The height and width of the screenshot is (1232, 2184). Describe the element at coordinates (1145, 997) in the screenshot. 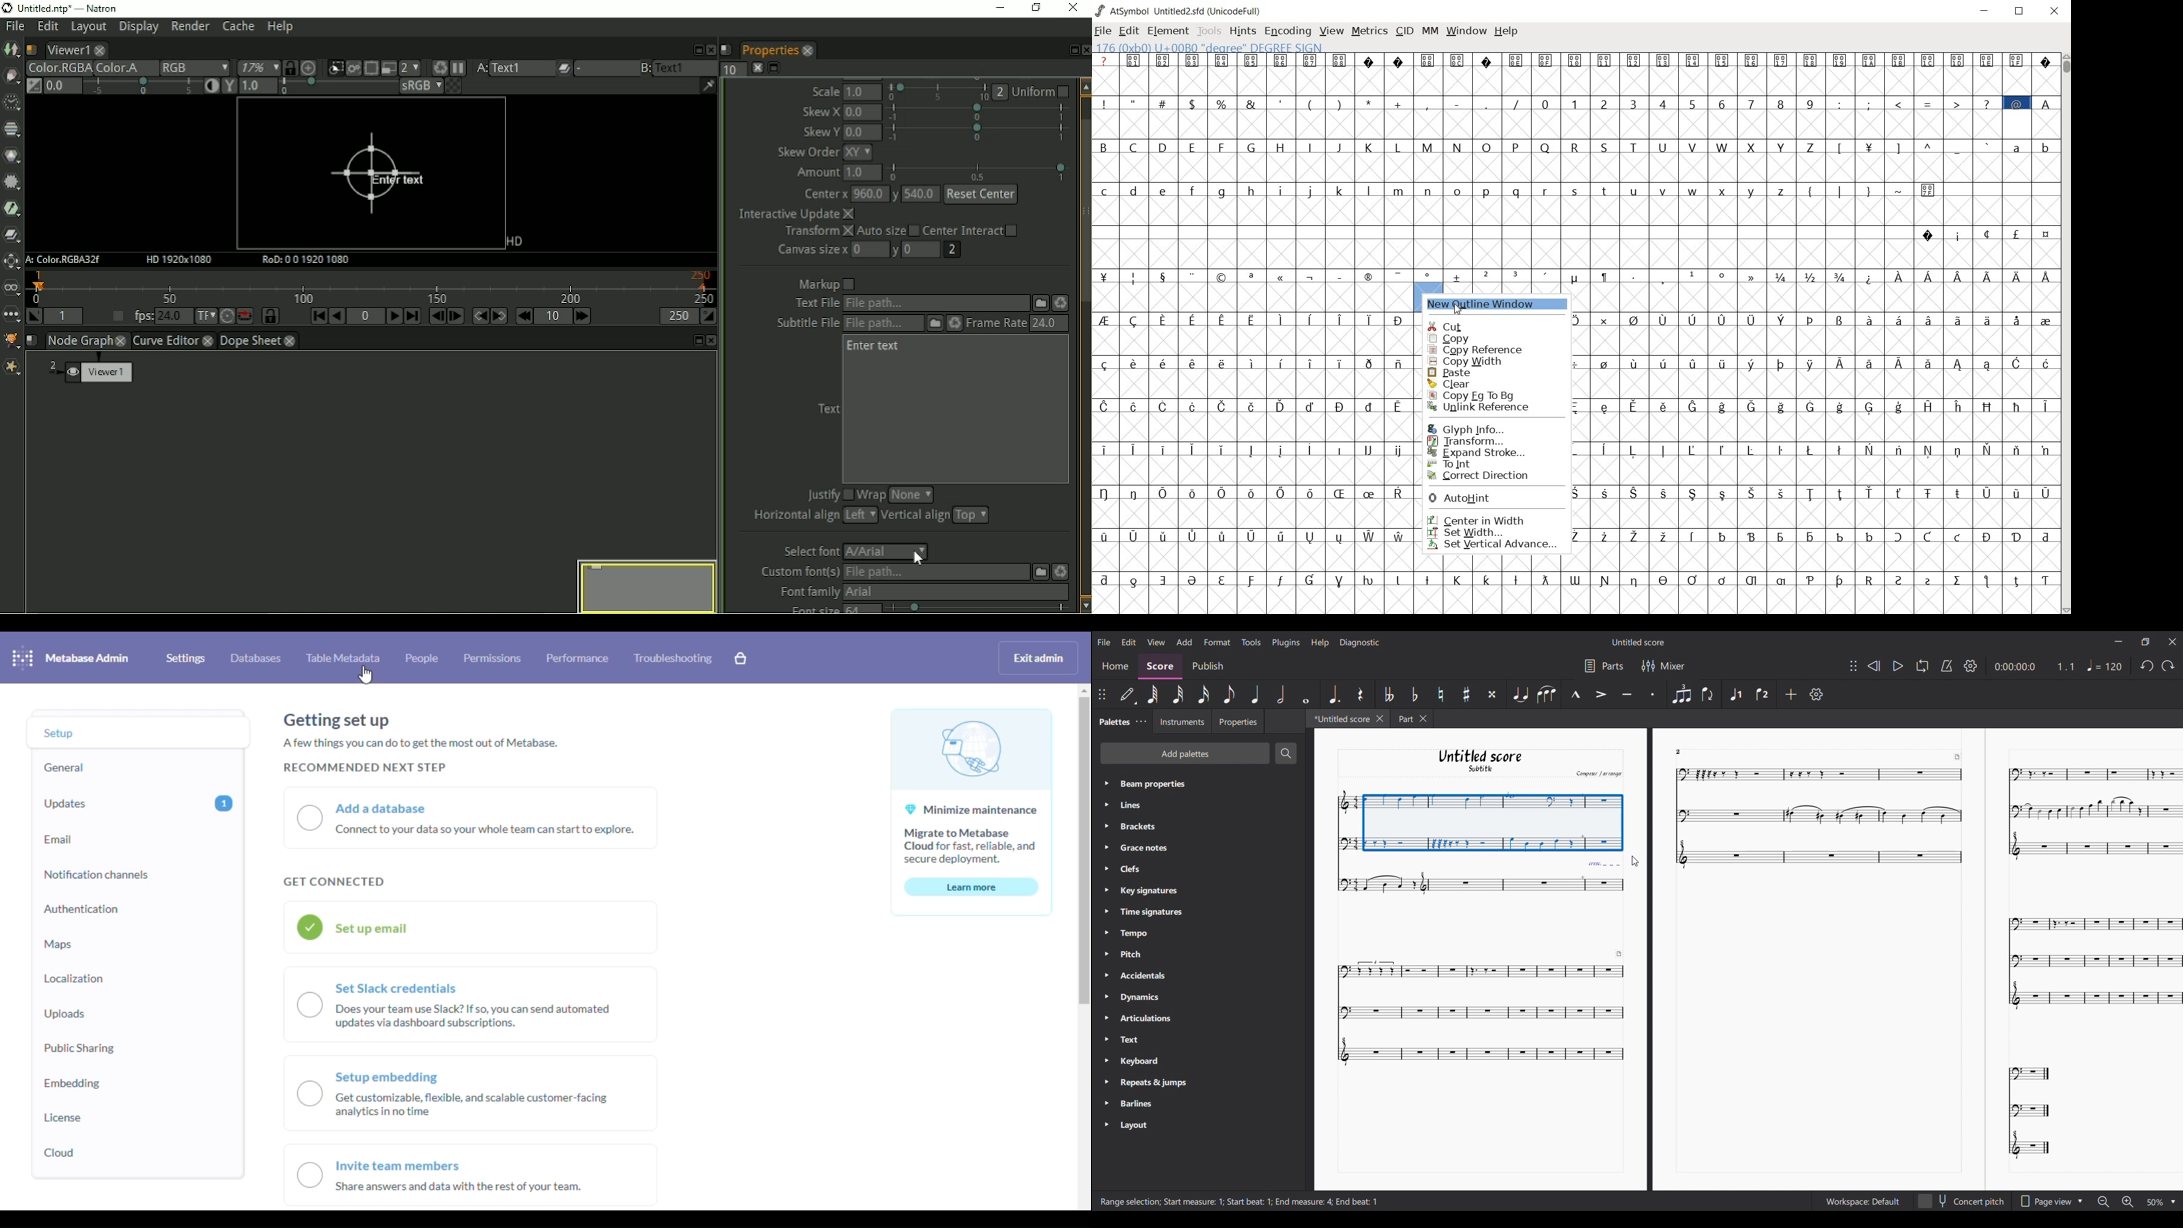

I see `Dynamics` at that location.